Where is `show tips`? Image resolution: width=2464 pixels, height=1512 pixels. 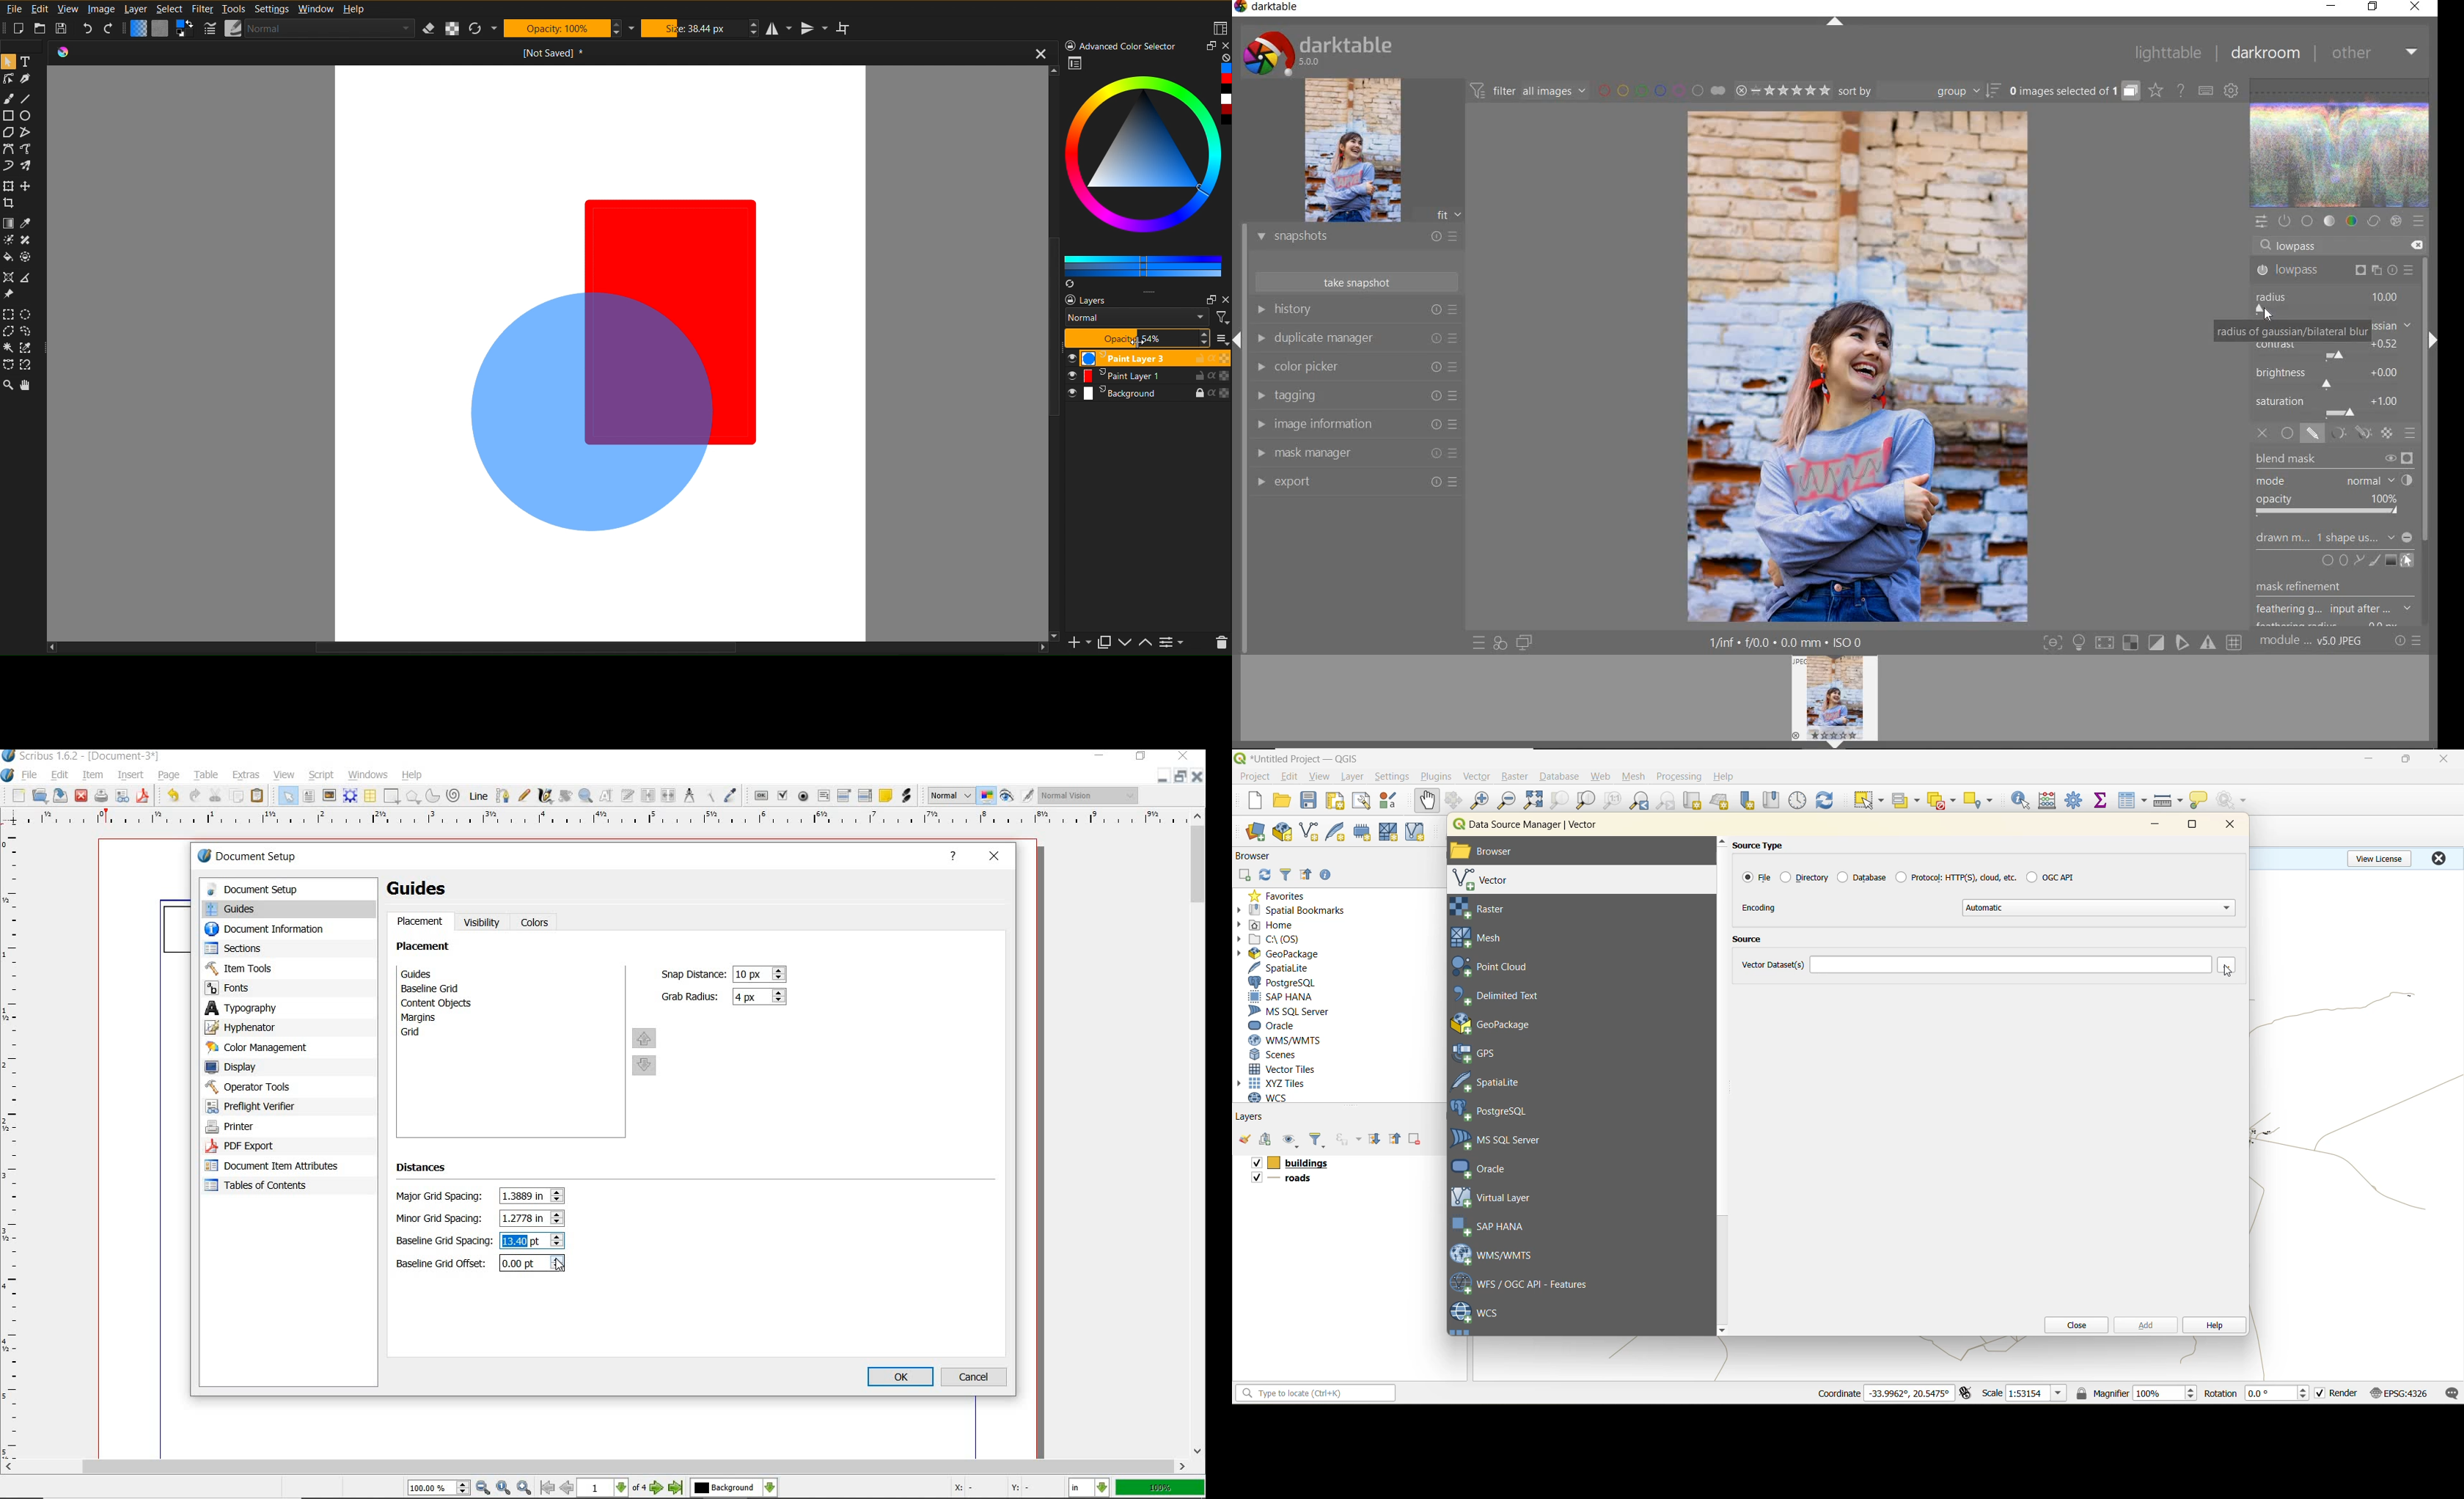
show tips is located at coordinates (2199, 801).